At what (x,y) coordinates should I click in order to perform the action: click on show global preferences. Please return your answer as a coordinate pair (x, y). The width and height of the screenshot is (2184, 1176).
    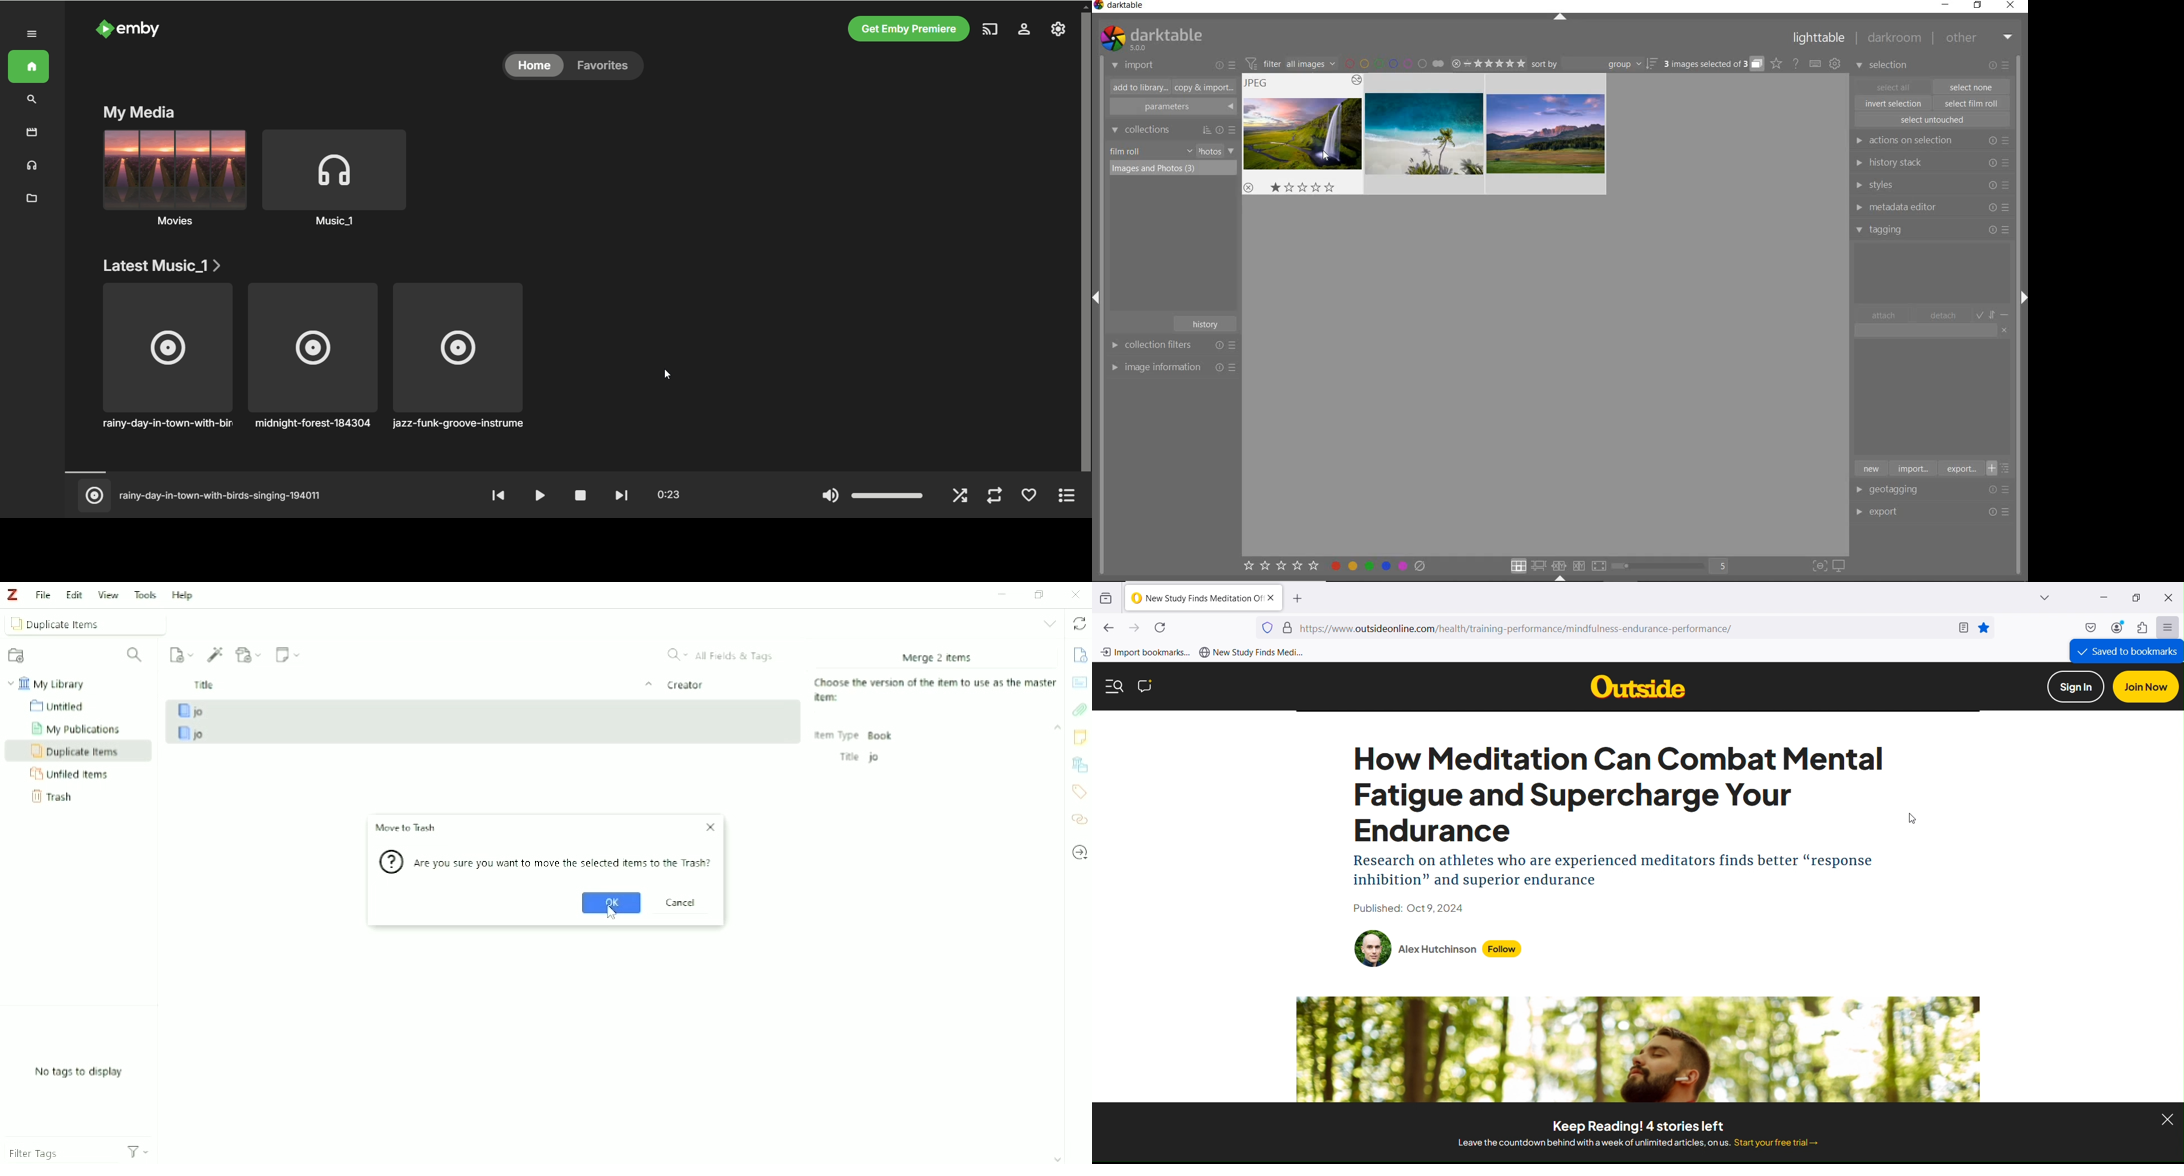
    Looking at the image, I should click on (1835, 64).